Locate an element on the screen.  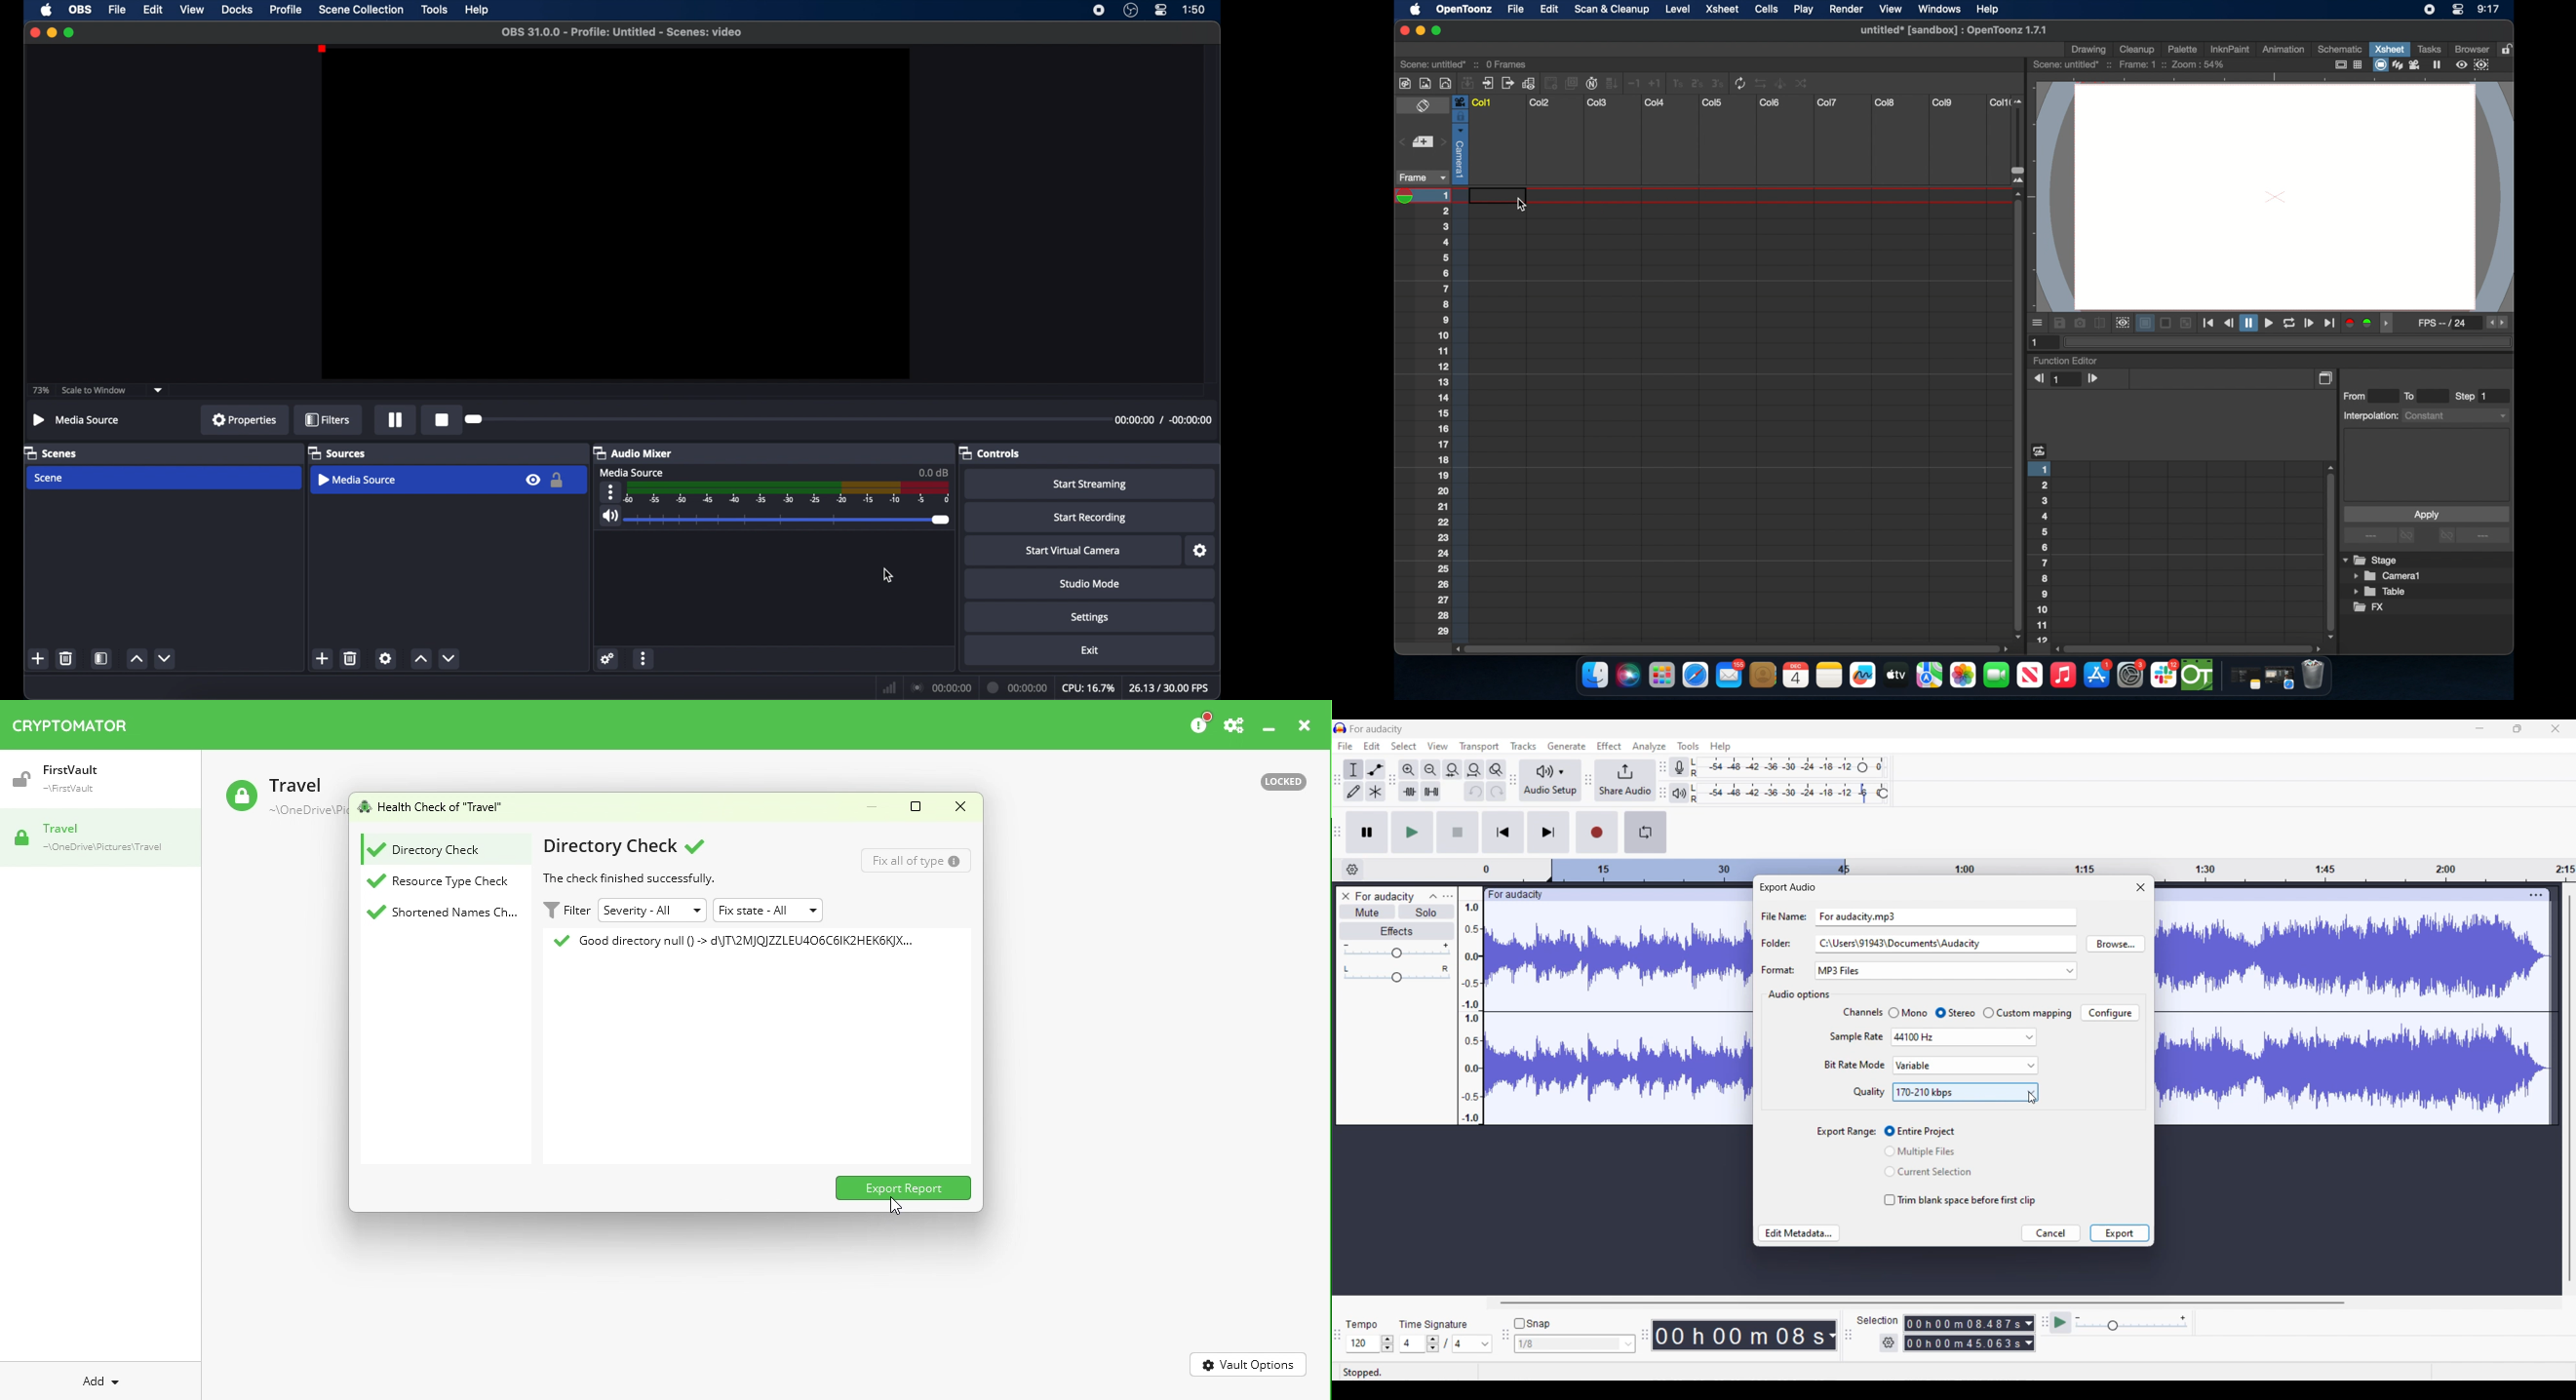
scene collection is located at coordinates (361, 9).